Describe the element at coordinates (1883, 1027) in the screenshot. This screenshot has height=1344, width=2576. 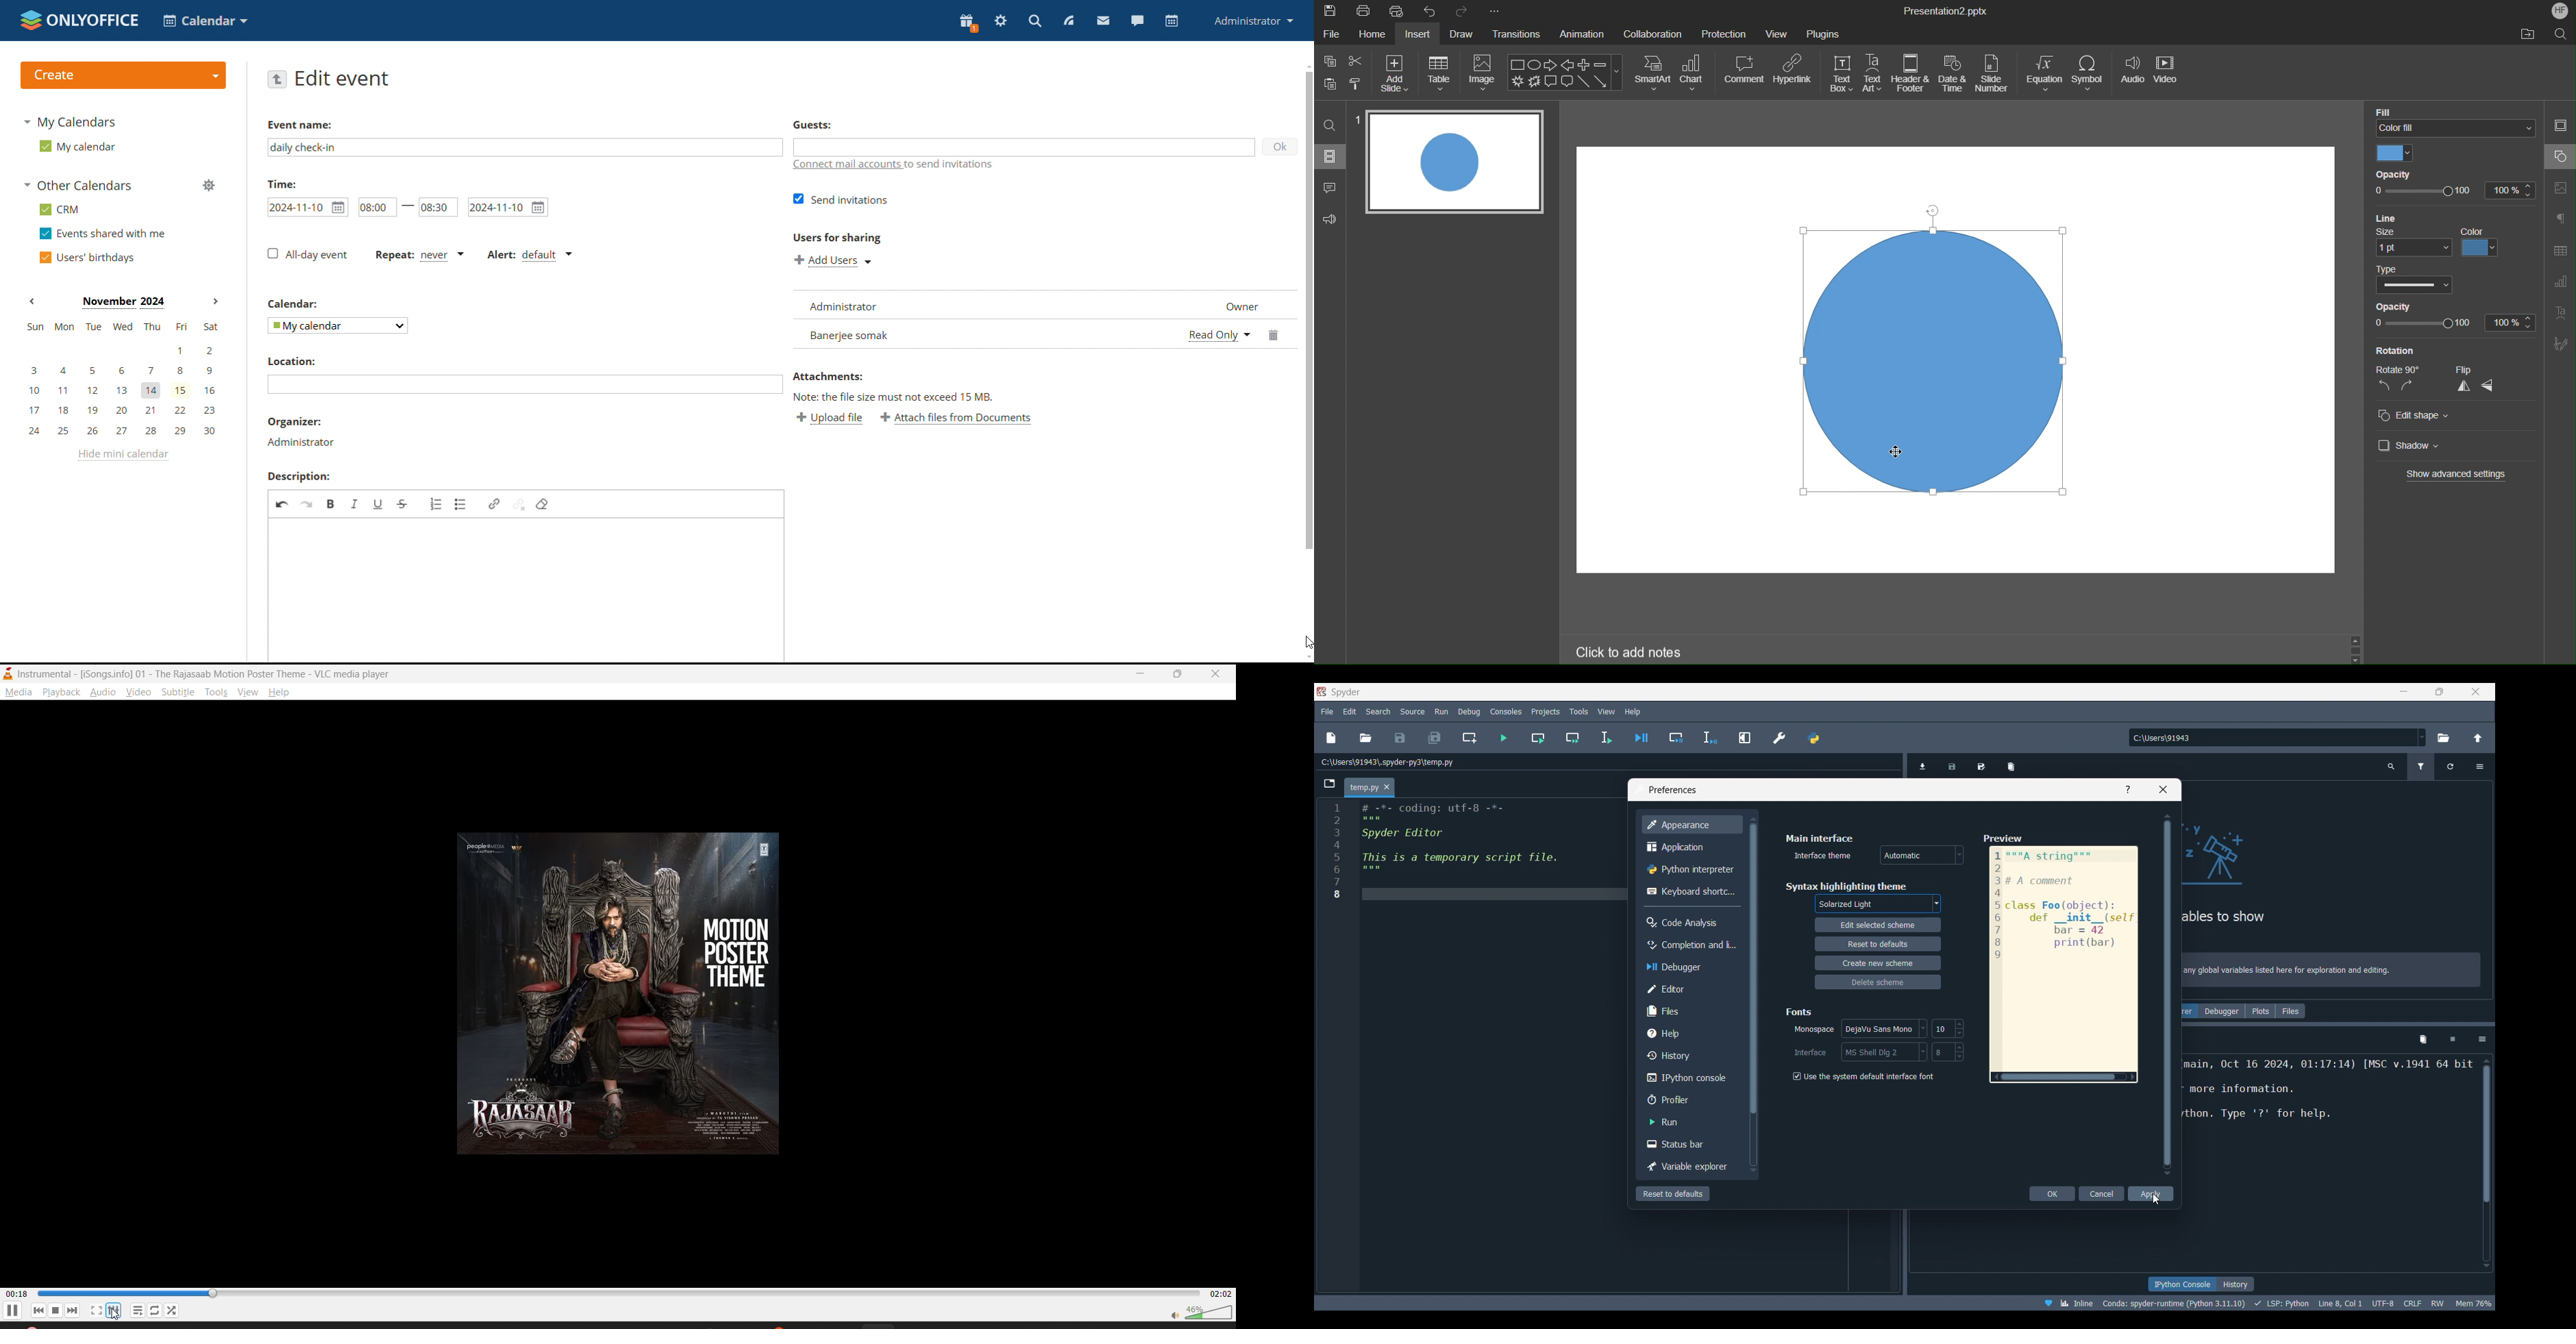
I see `monospace font options` at that location.